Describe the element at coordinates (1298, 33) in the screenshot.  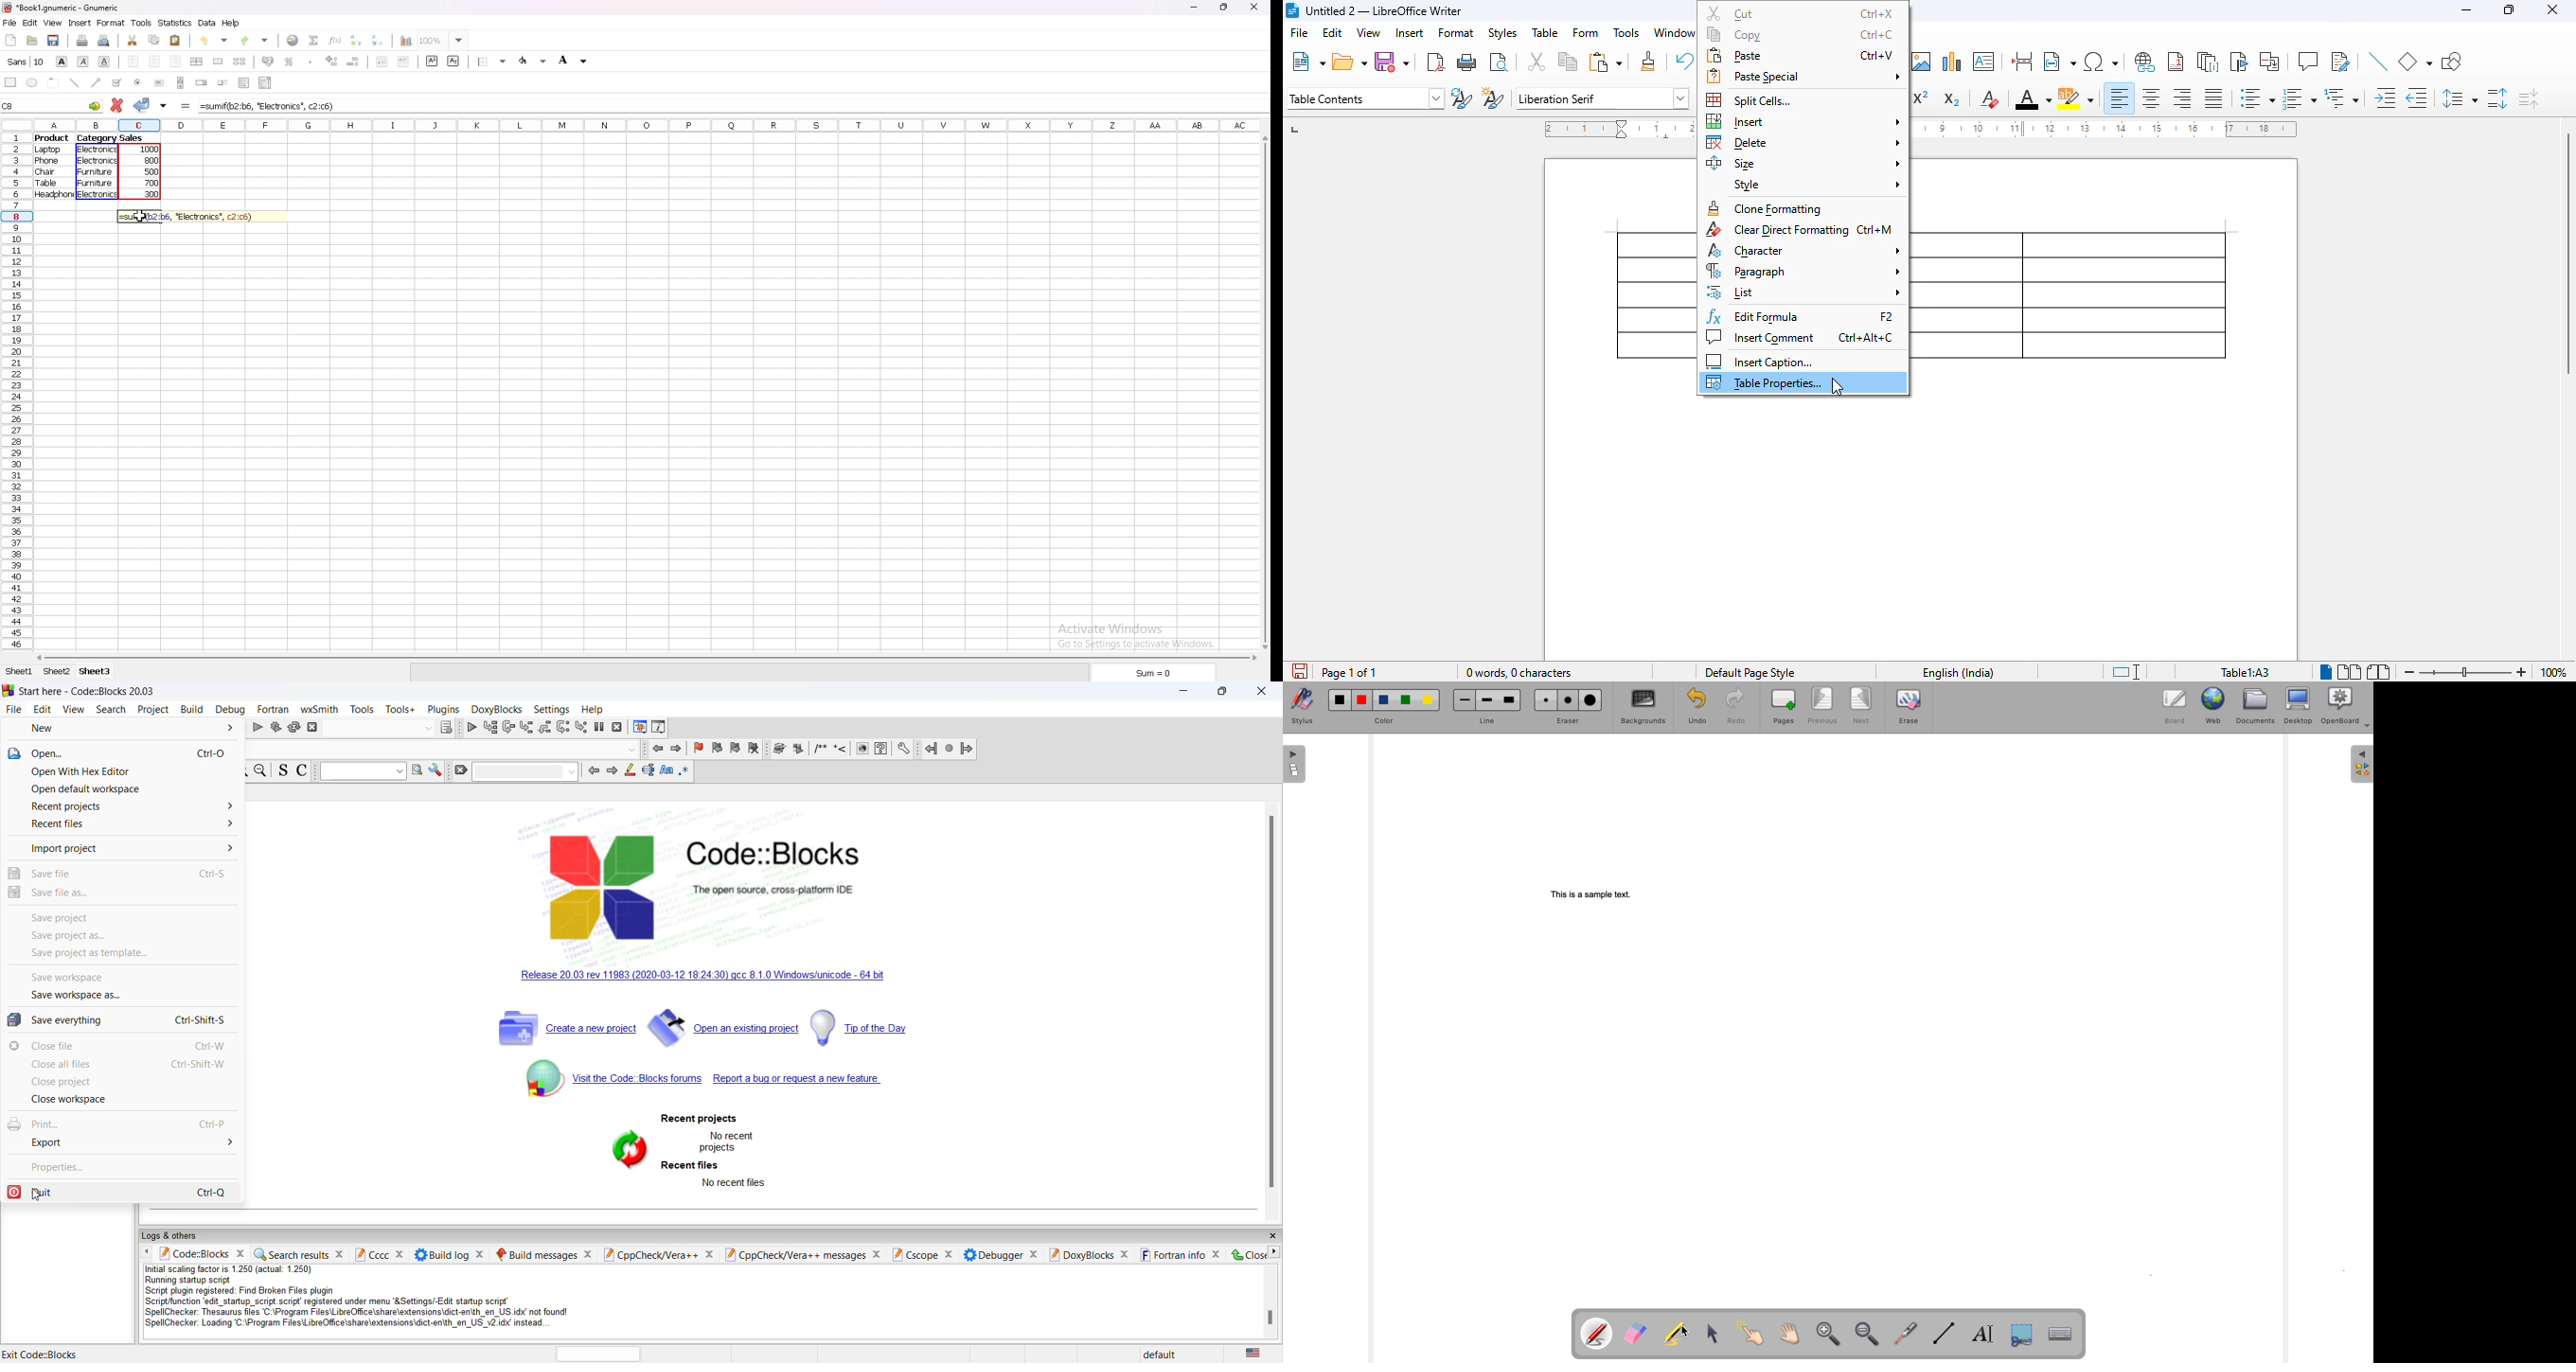
I see `file` at that location.